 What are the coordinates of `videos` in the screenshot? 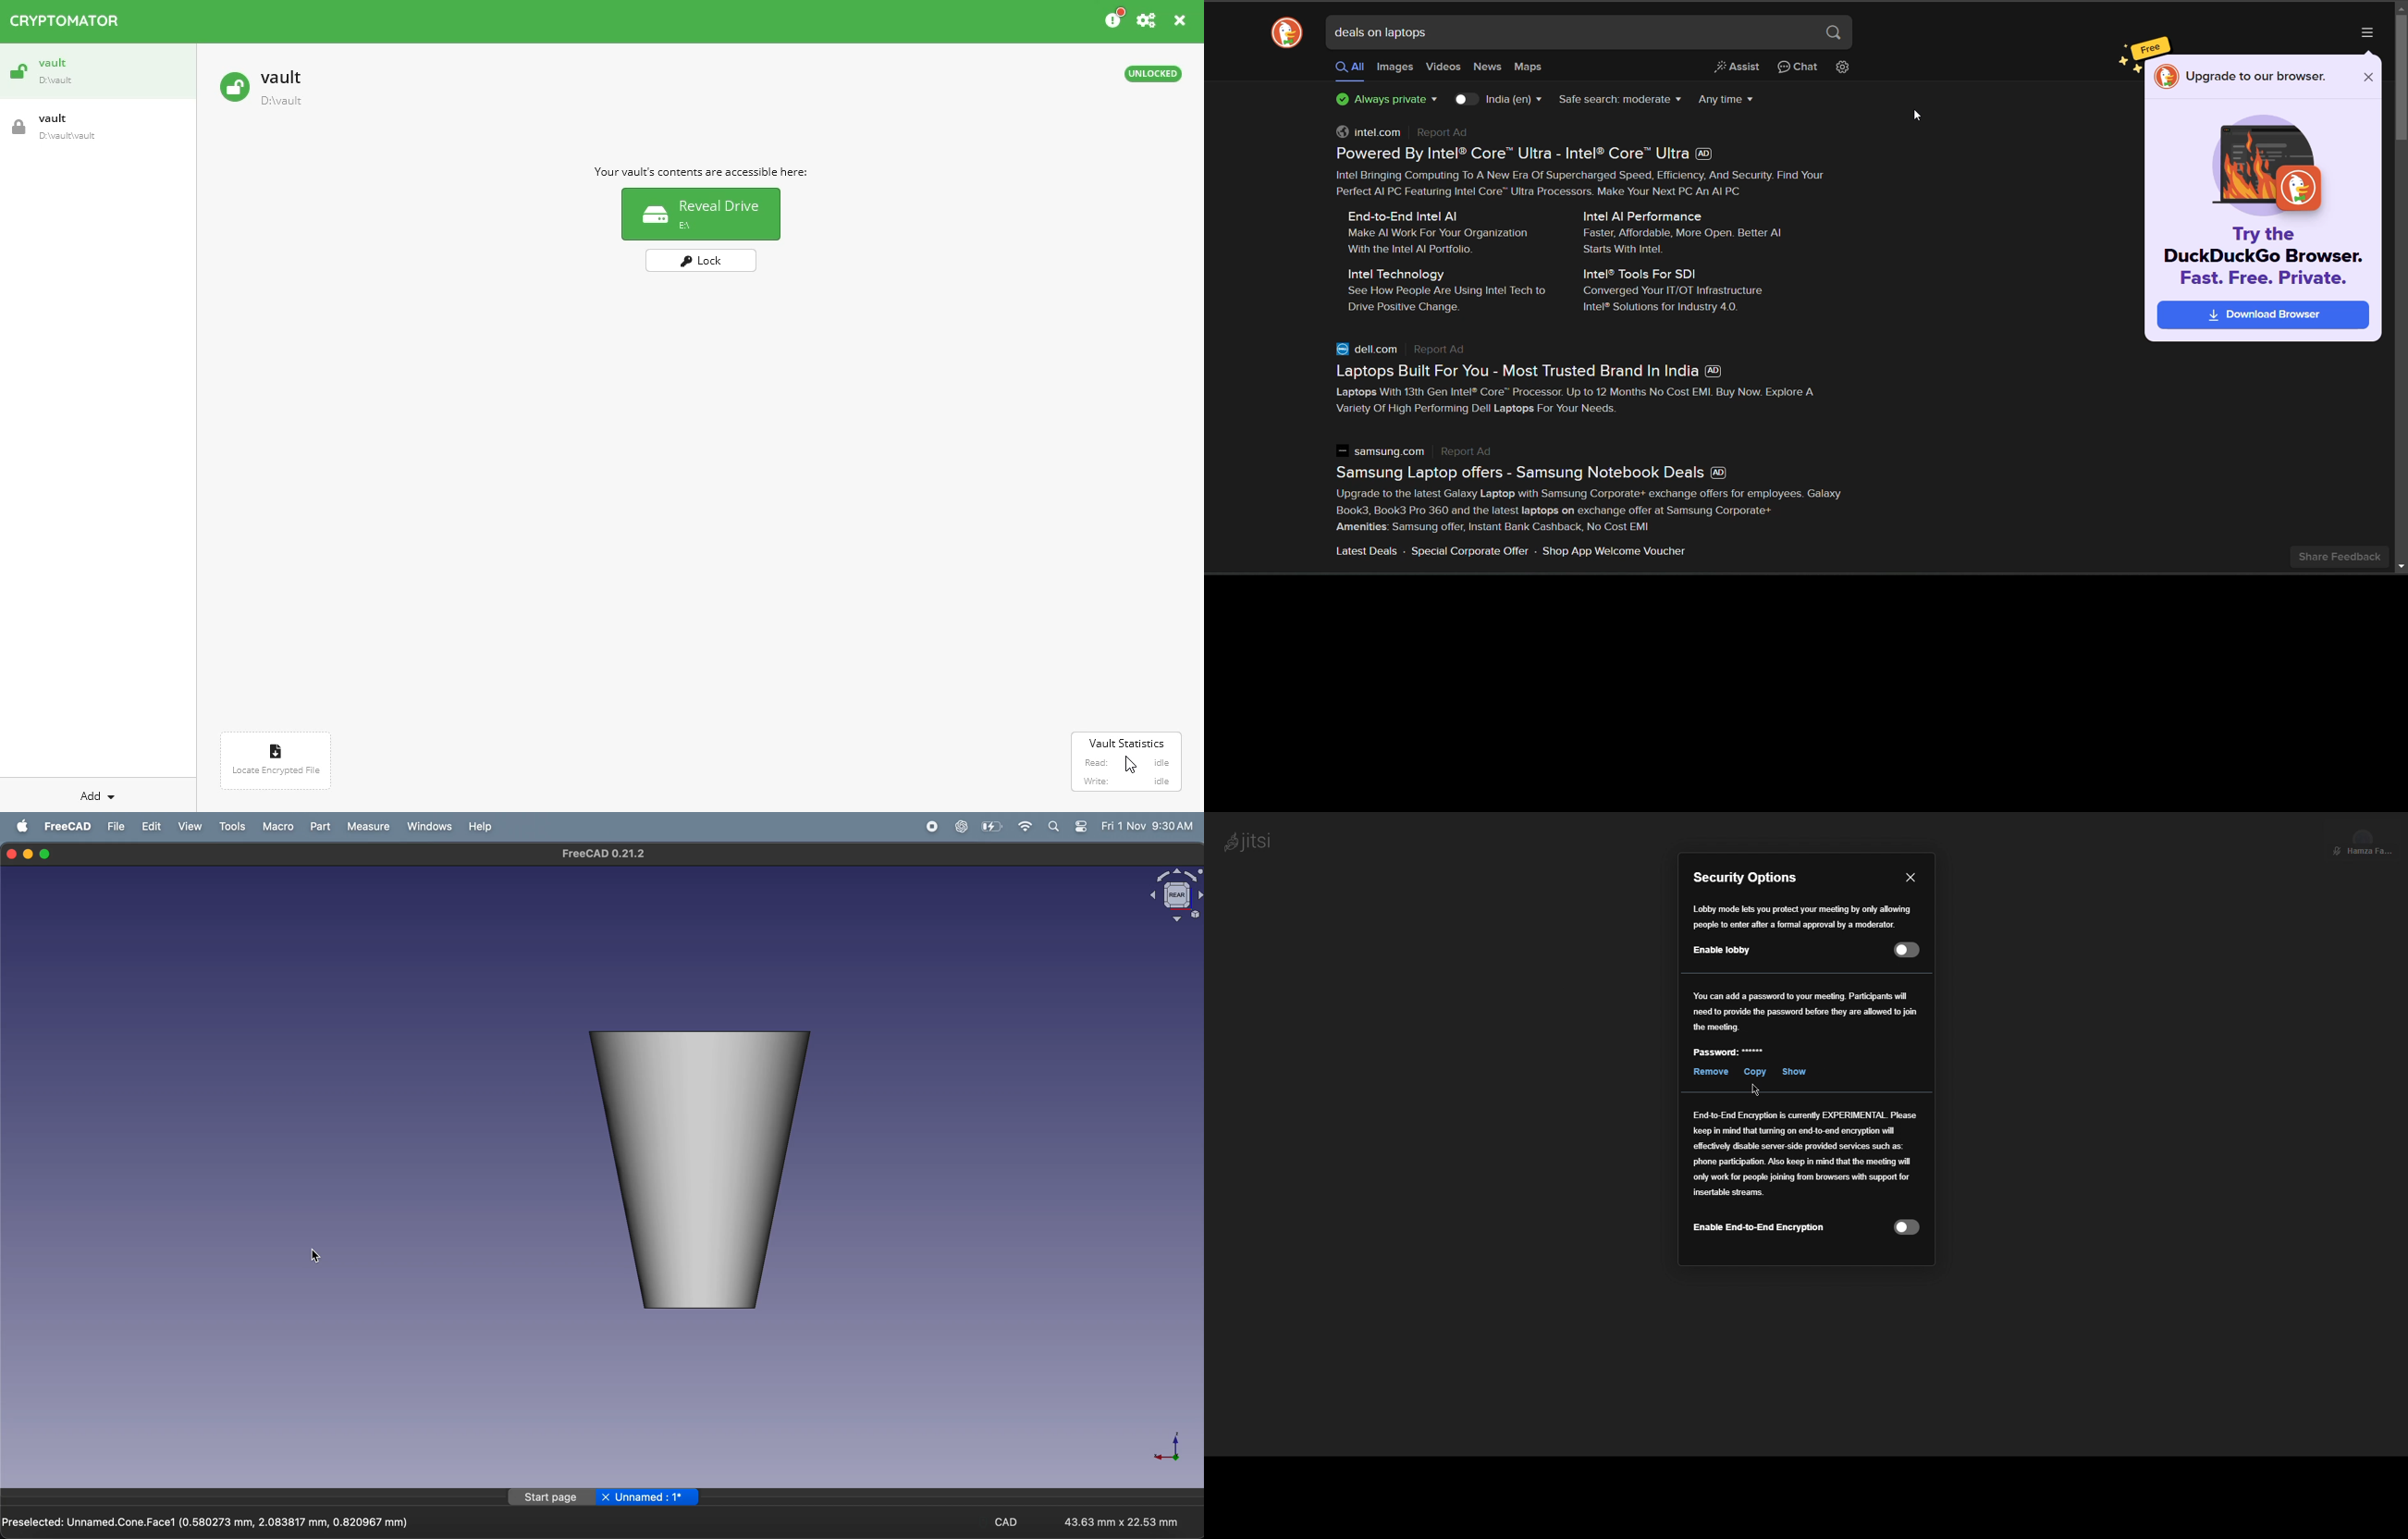 It's located at (1444, 67).